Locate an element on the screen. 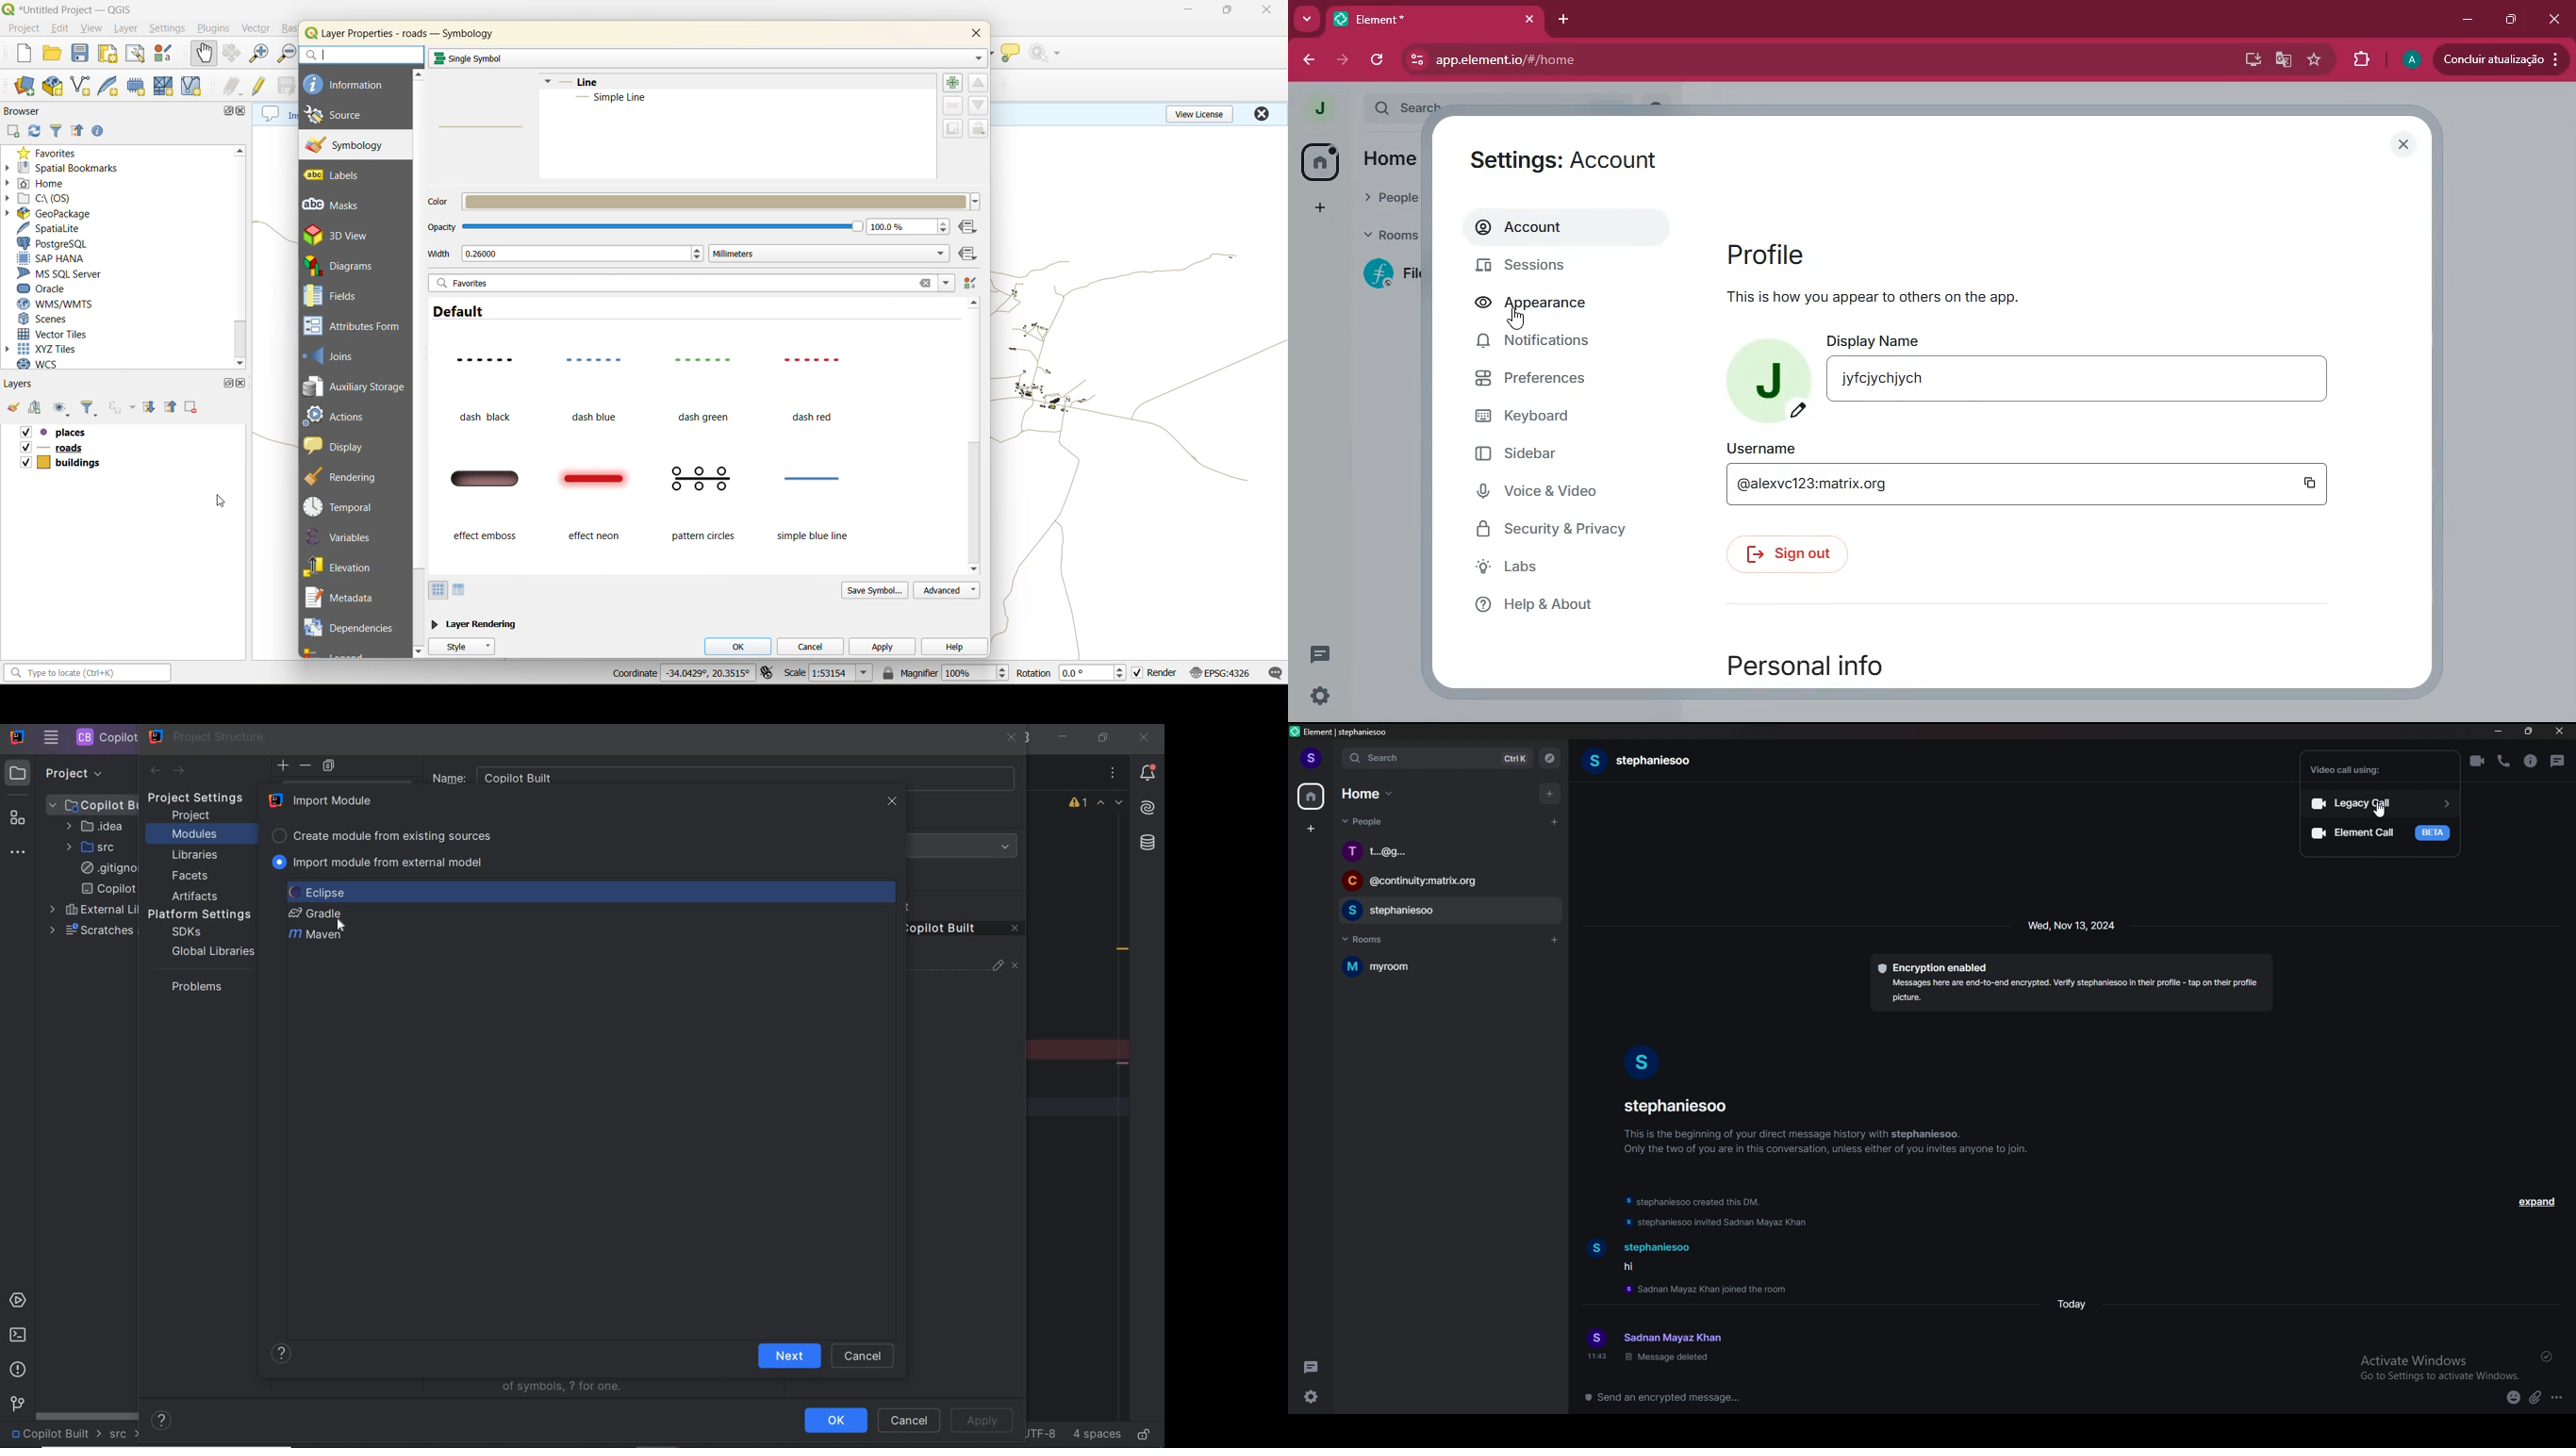 This screenshot has width=2576, height=1456. display is located at coordinates (337, 447).